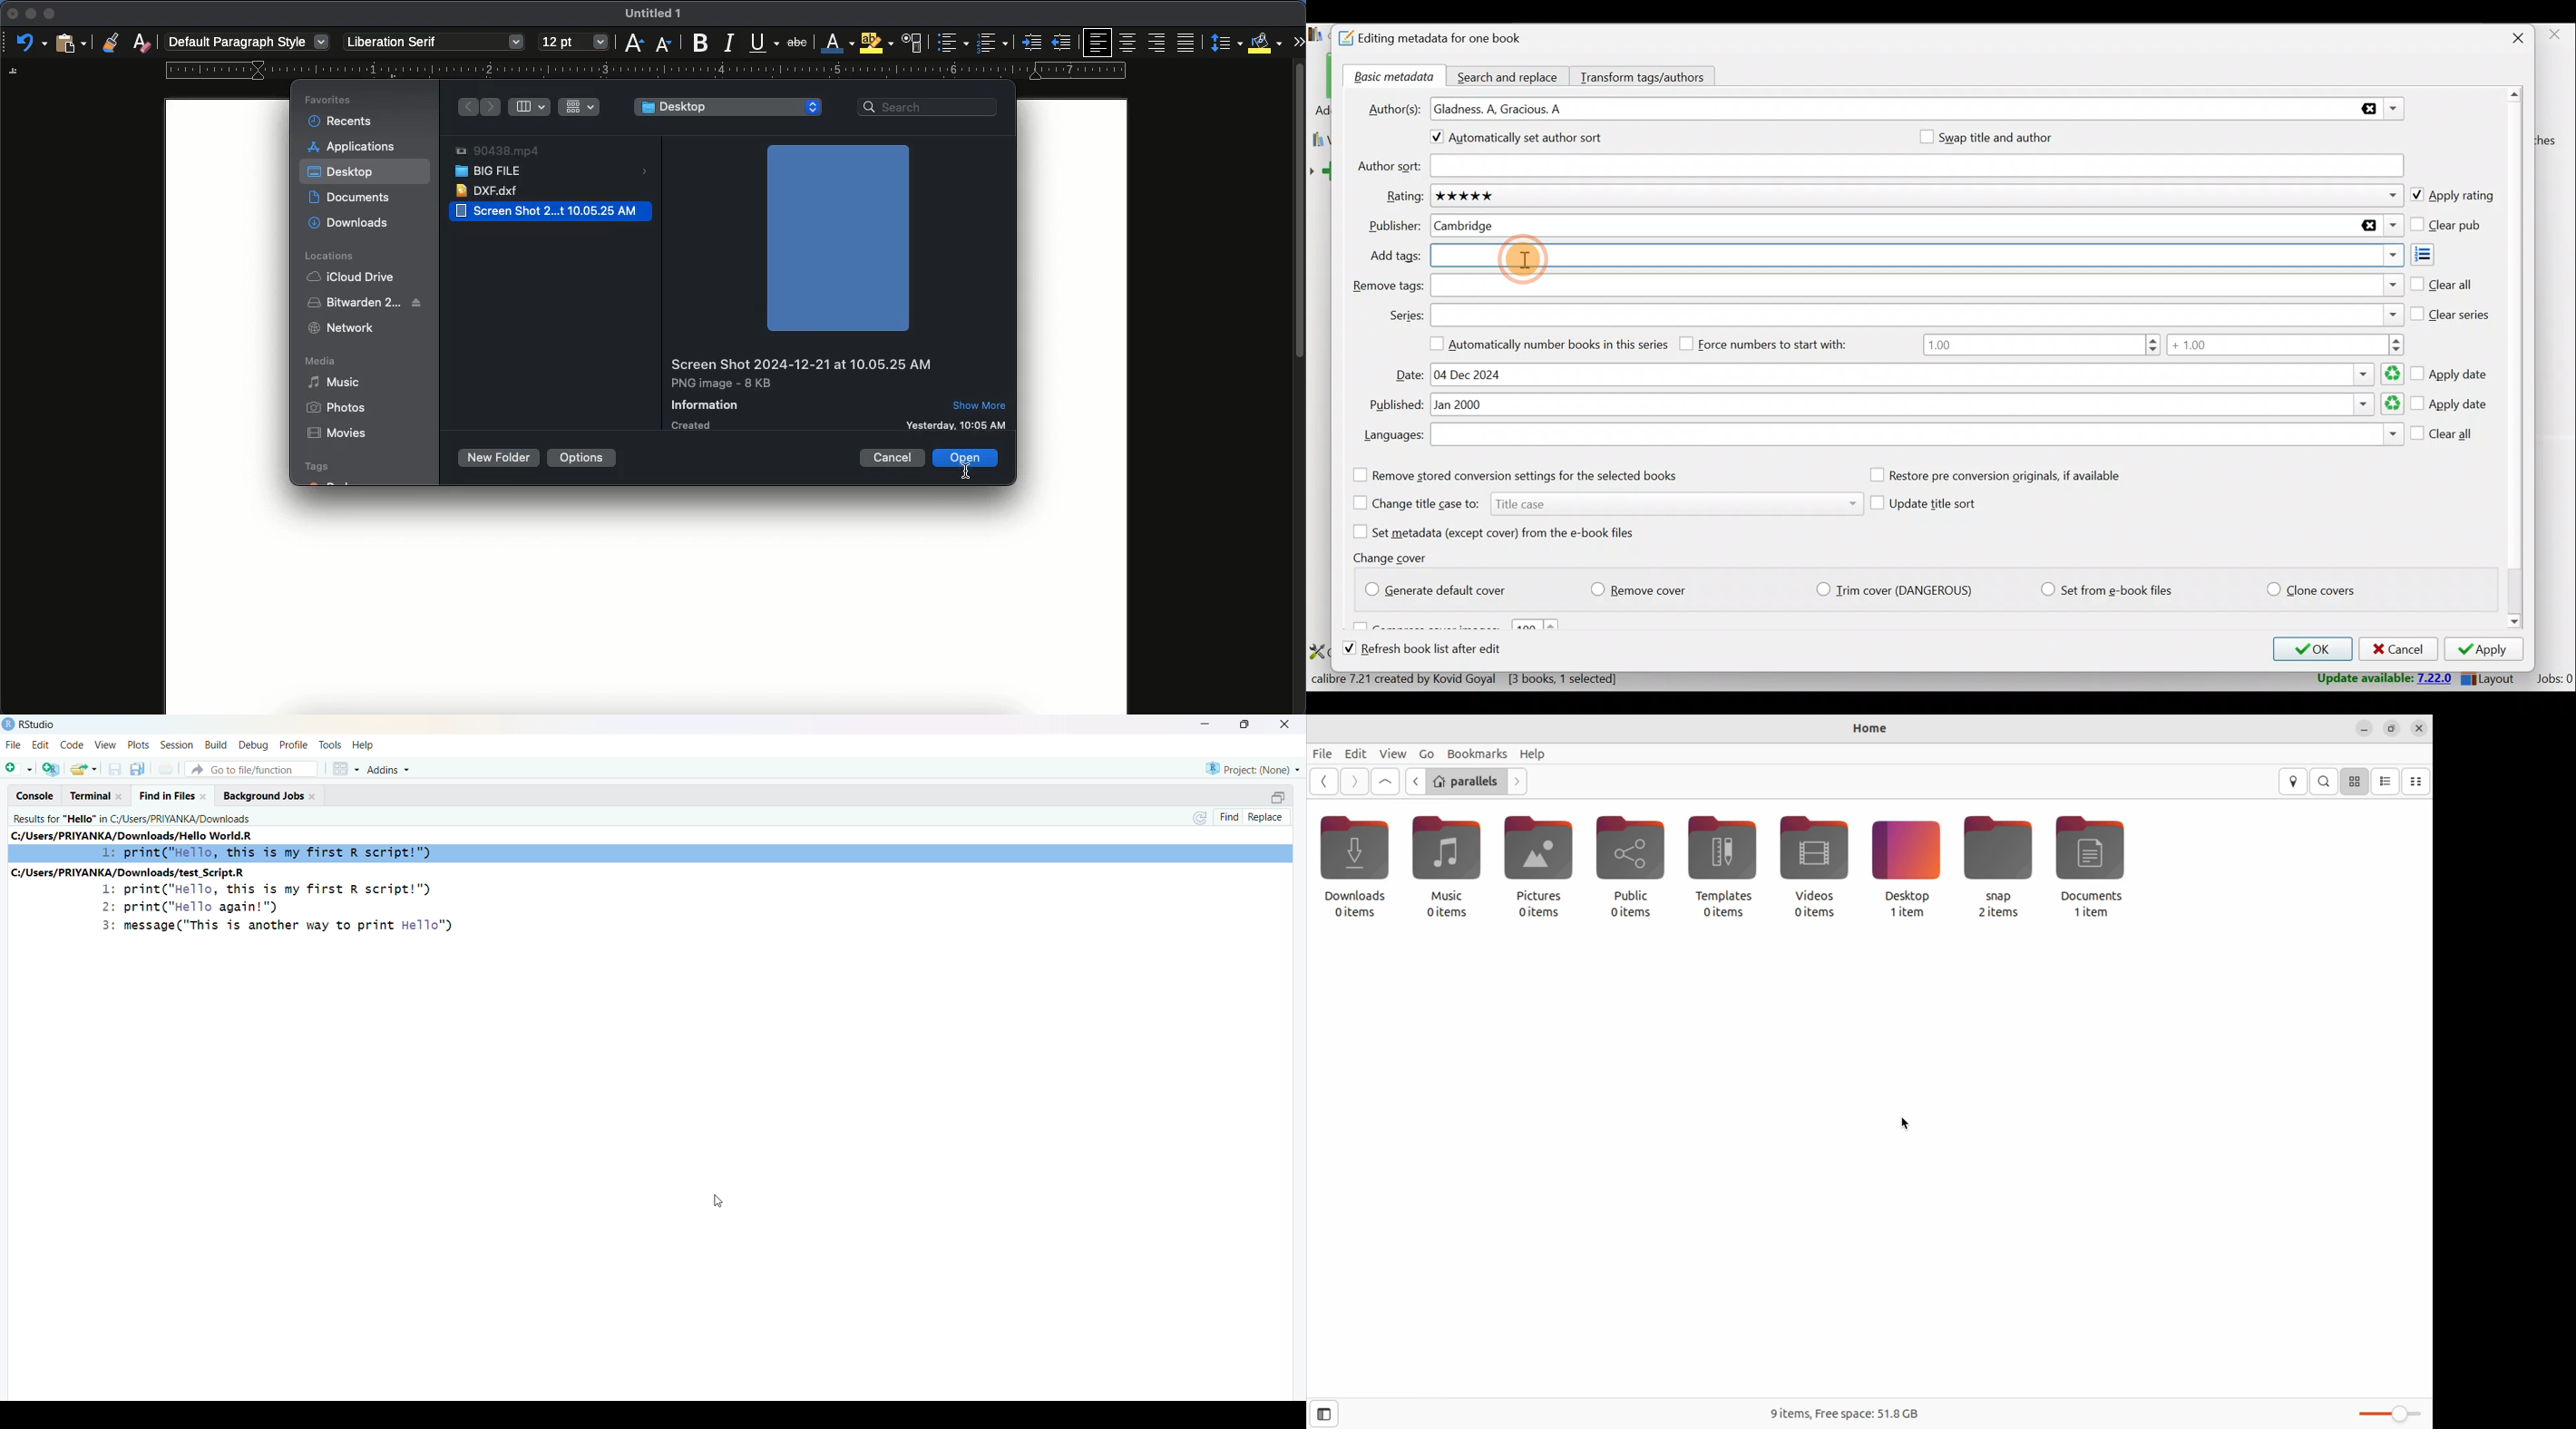 This screenshot has width=2576, height=1456. Describe the element at coordinates (1918, 314) in the screenshot. I see `Series` at that location.